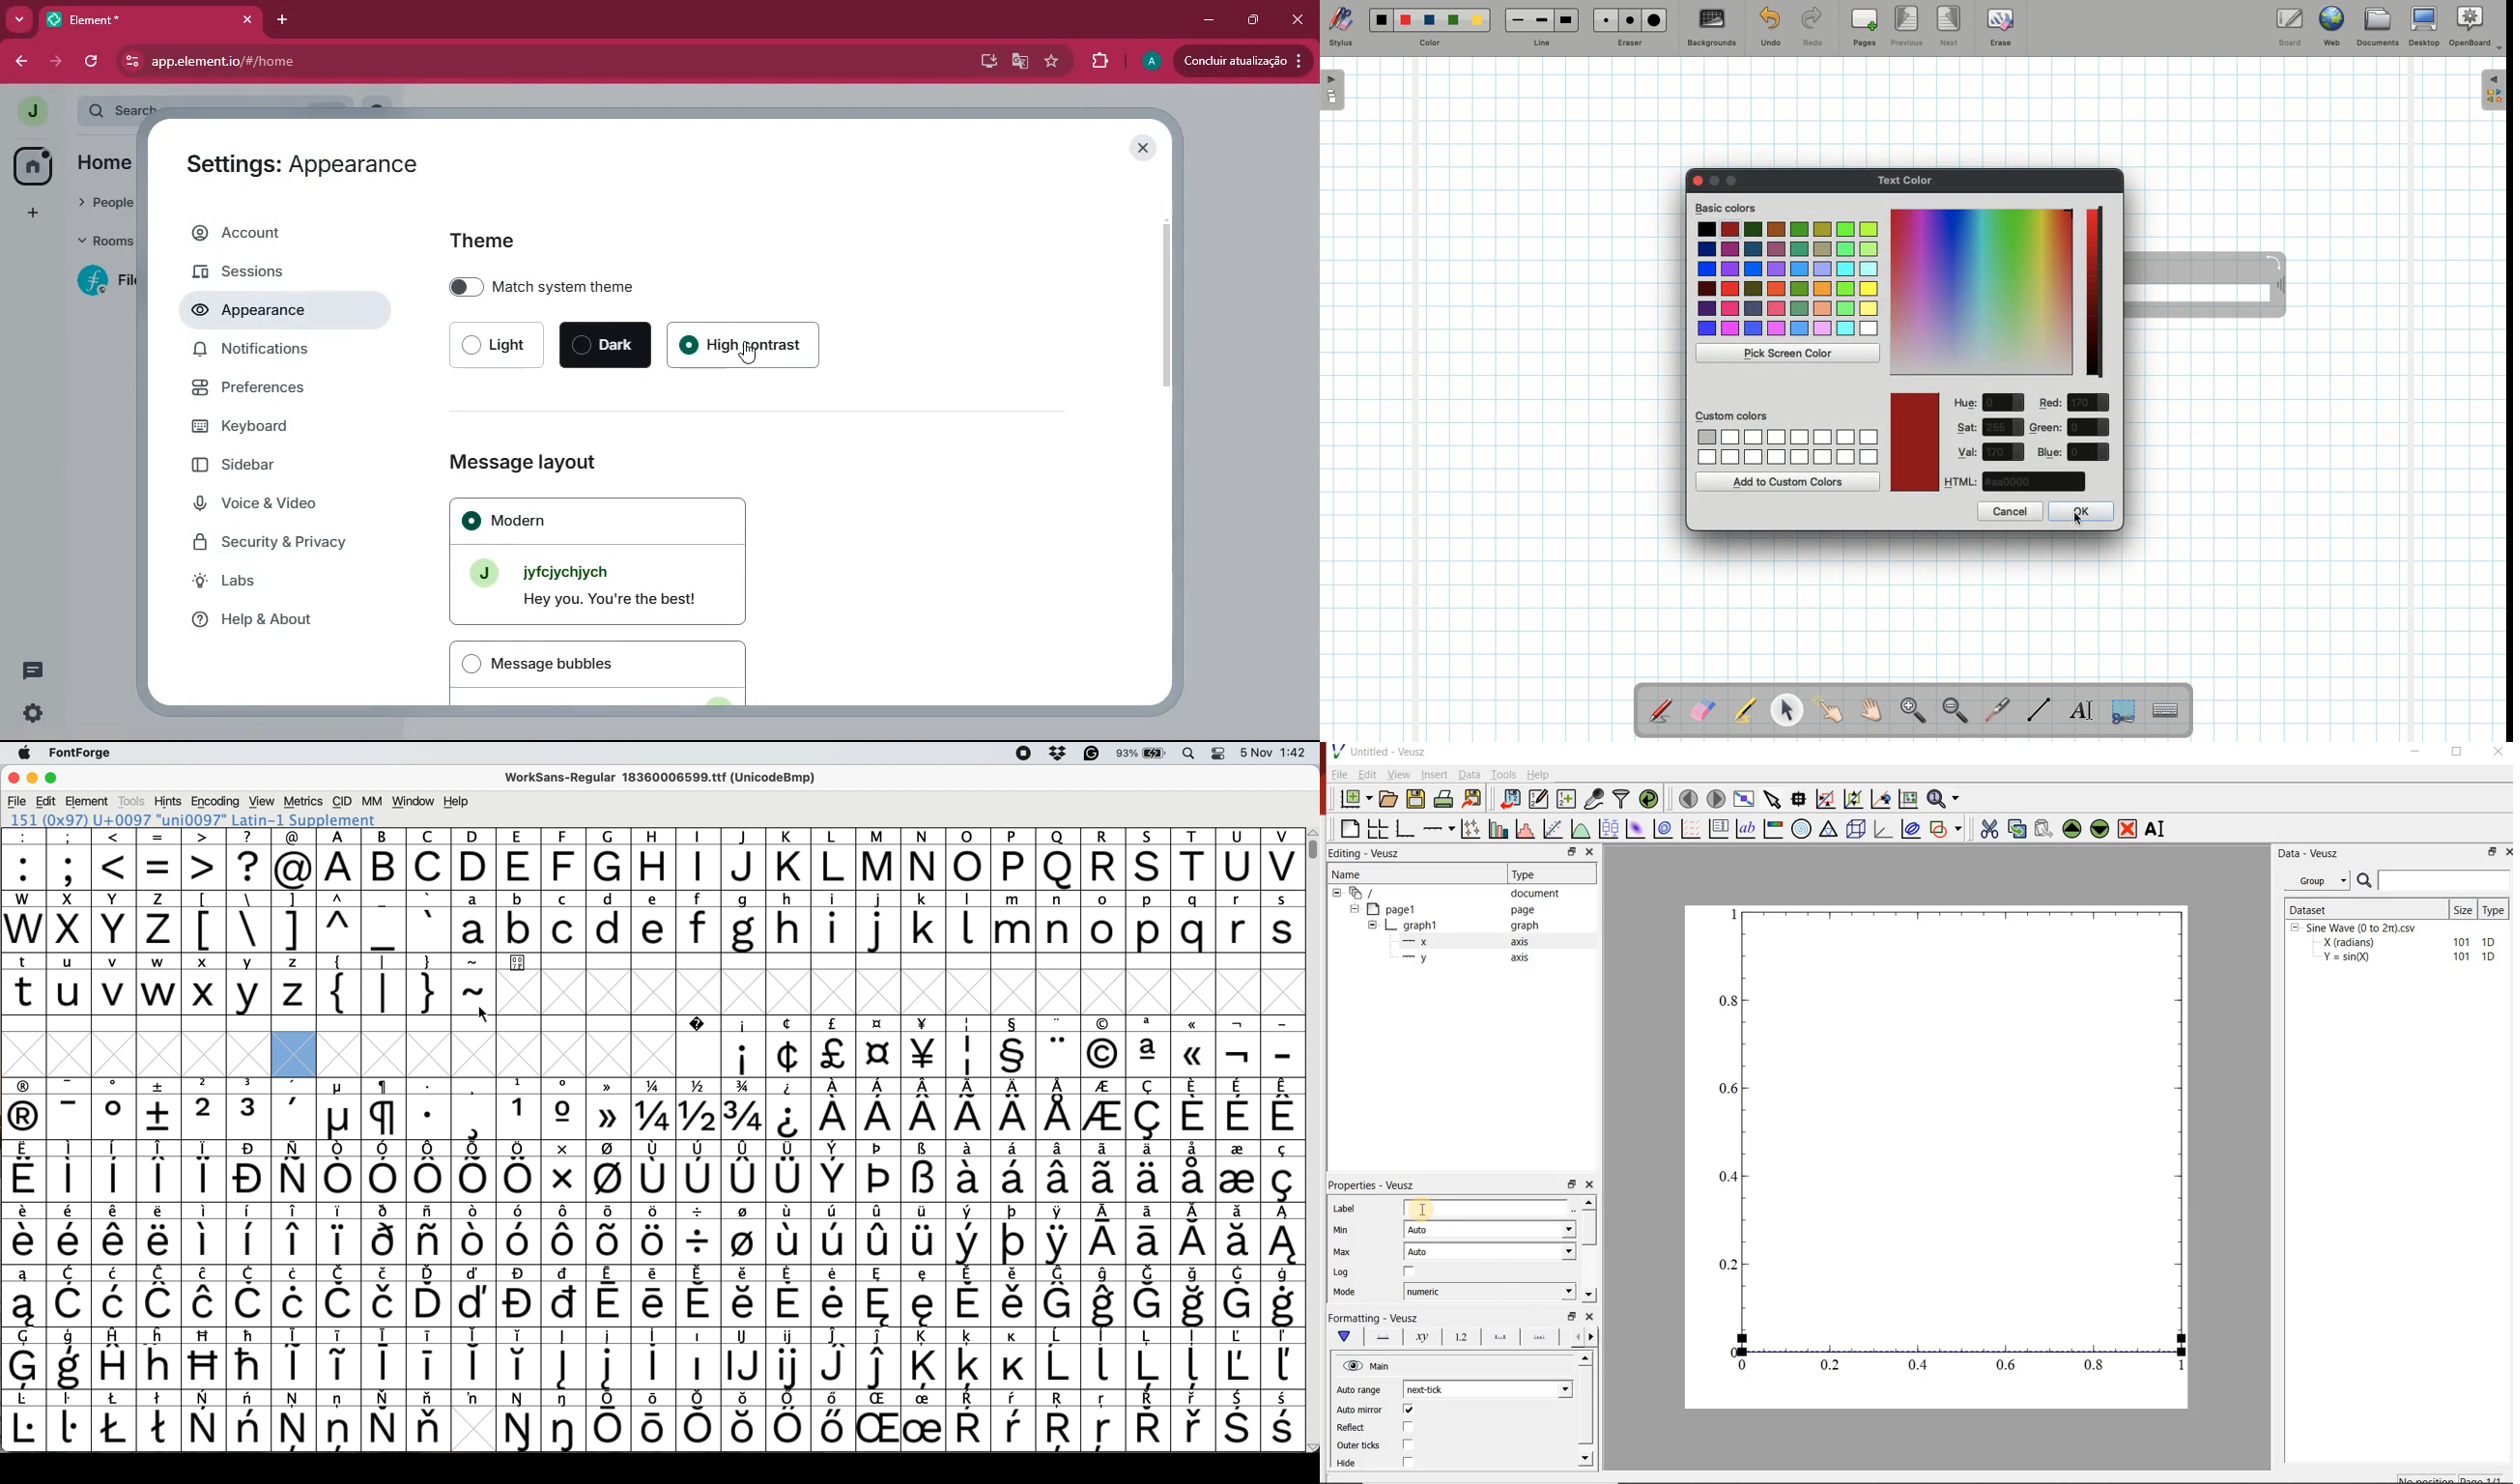  Describe the element at coordinates (1238, 1234) in the screenshot. I see `symbol` at that location.